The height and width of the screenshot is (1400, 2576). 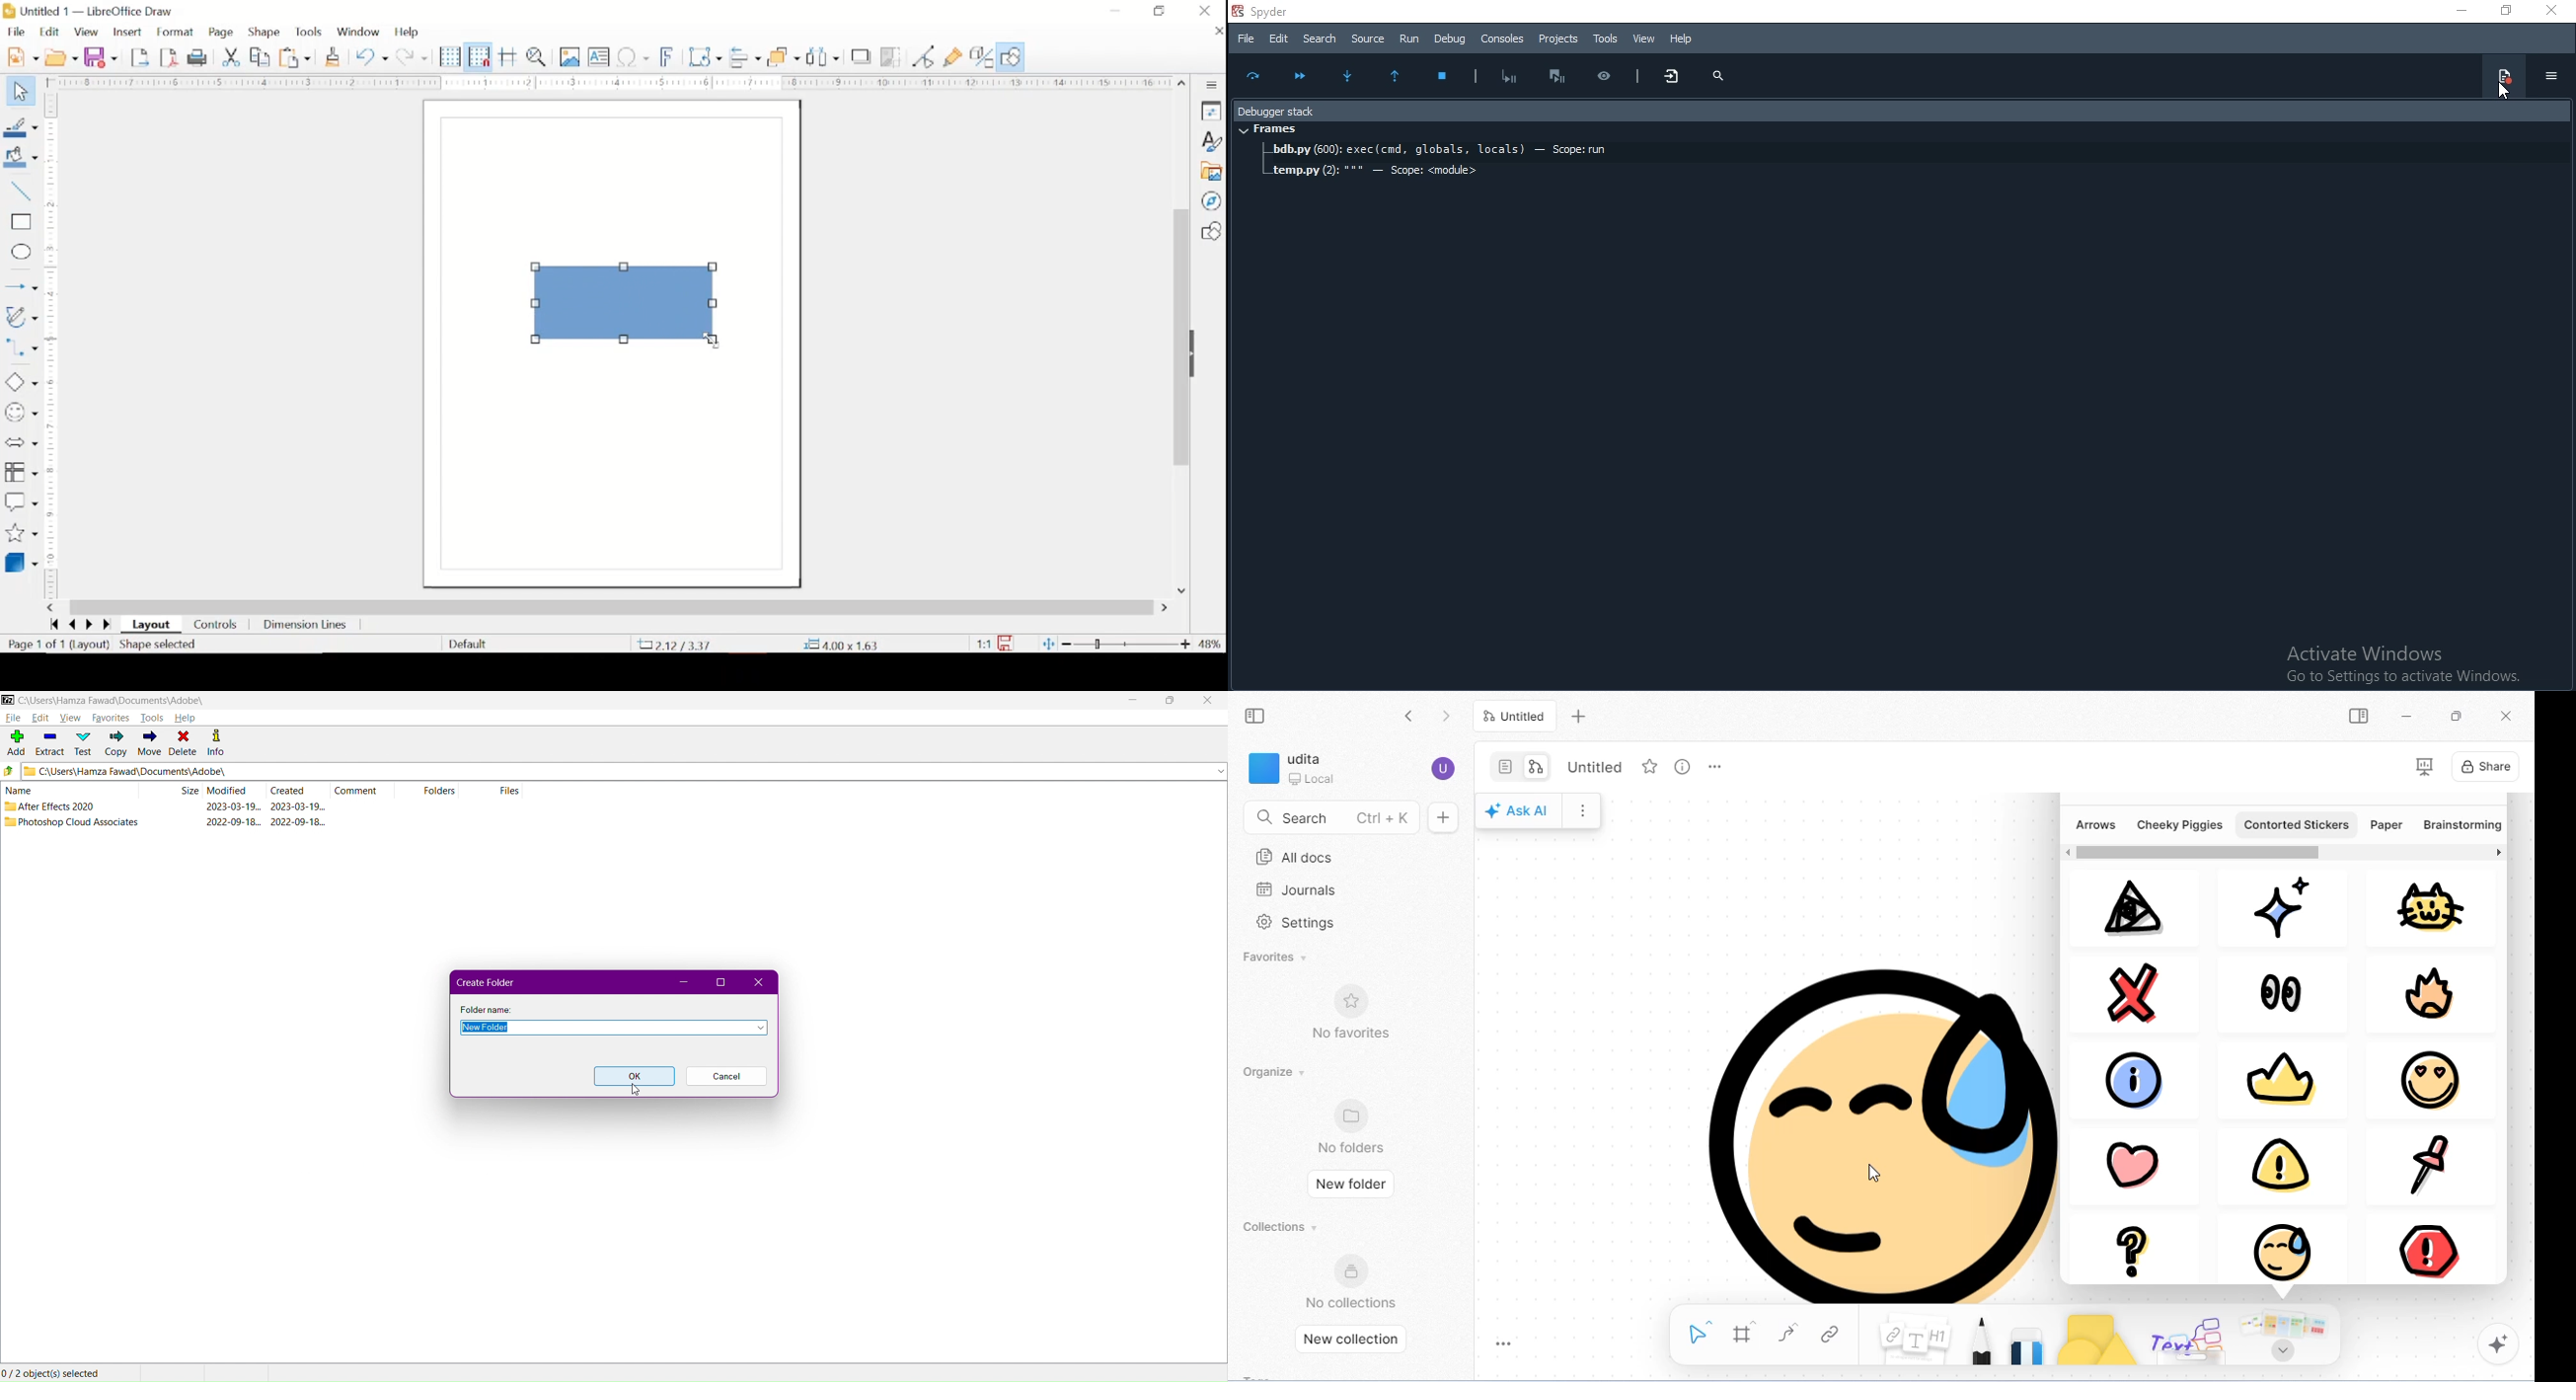 What do you see at coordinates (715, 303) in the screenshot?
I see `resize handle` at bounding box center [715, 303].